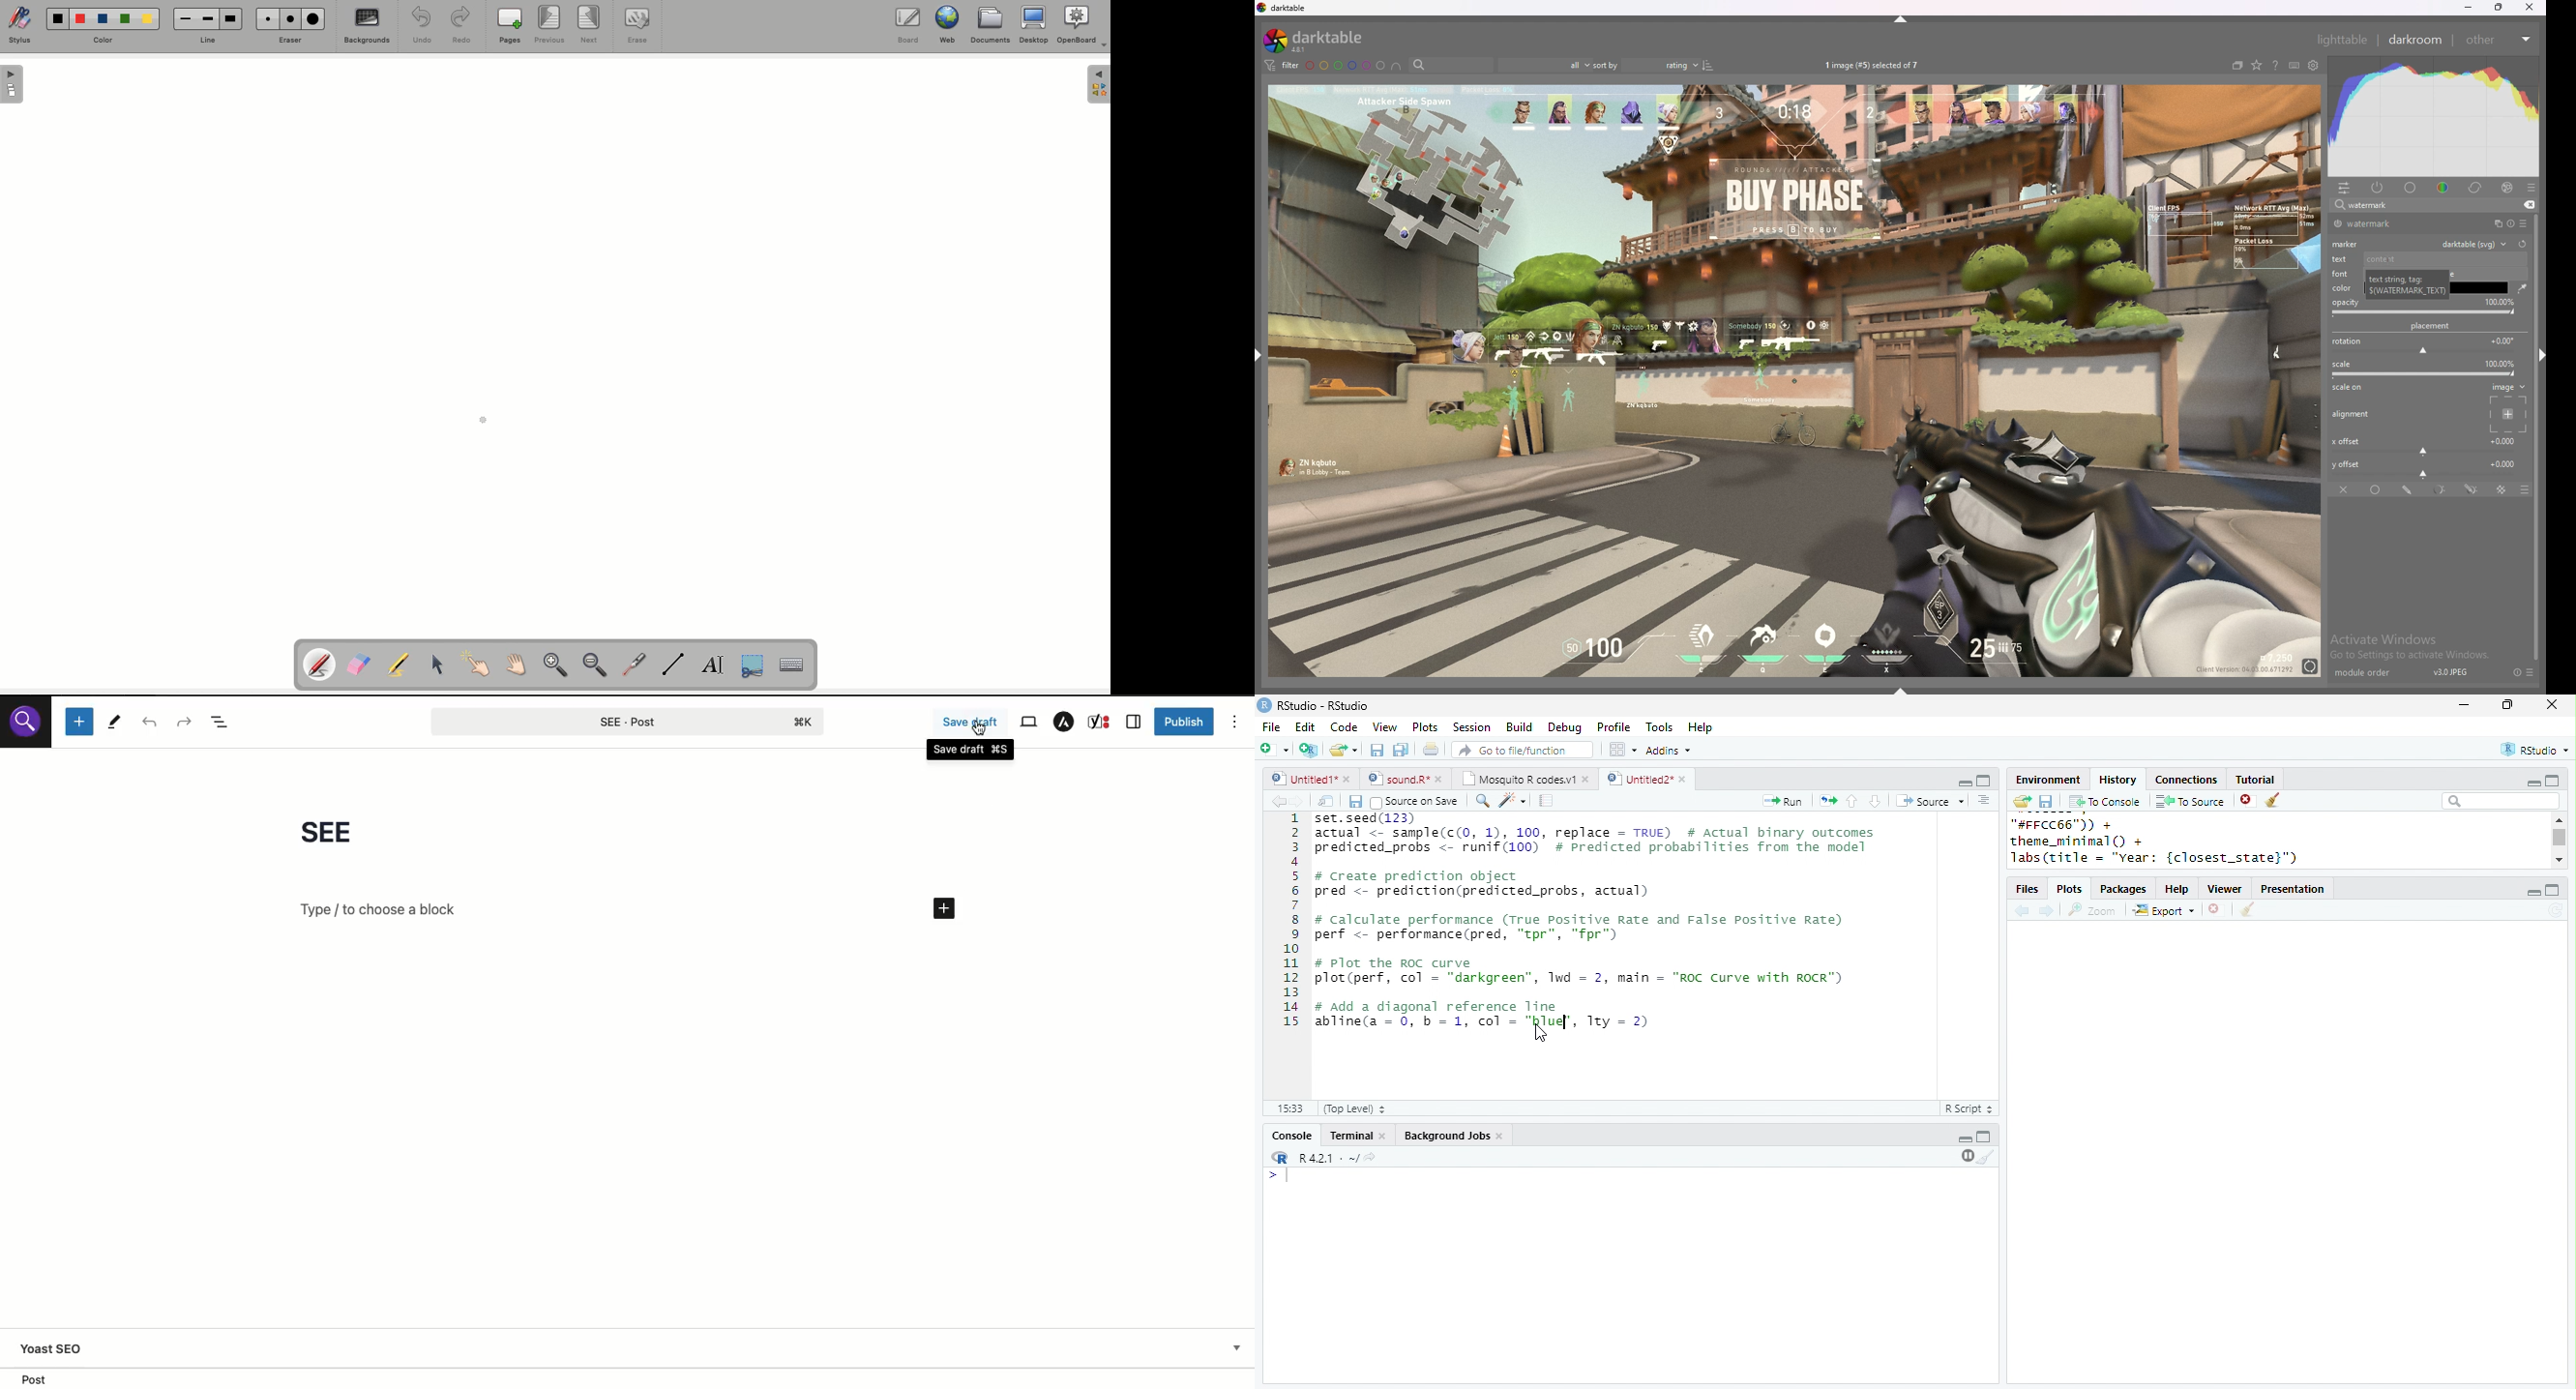  Describe the element at coordinates (150, 21) in the screenshot. I see `Yellow` at that location.